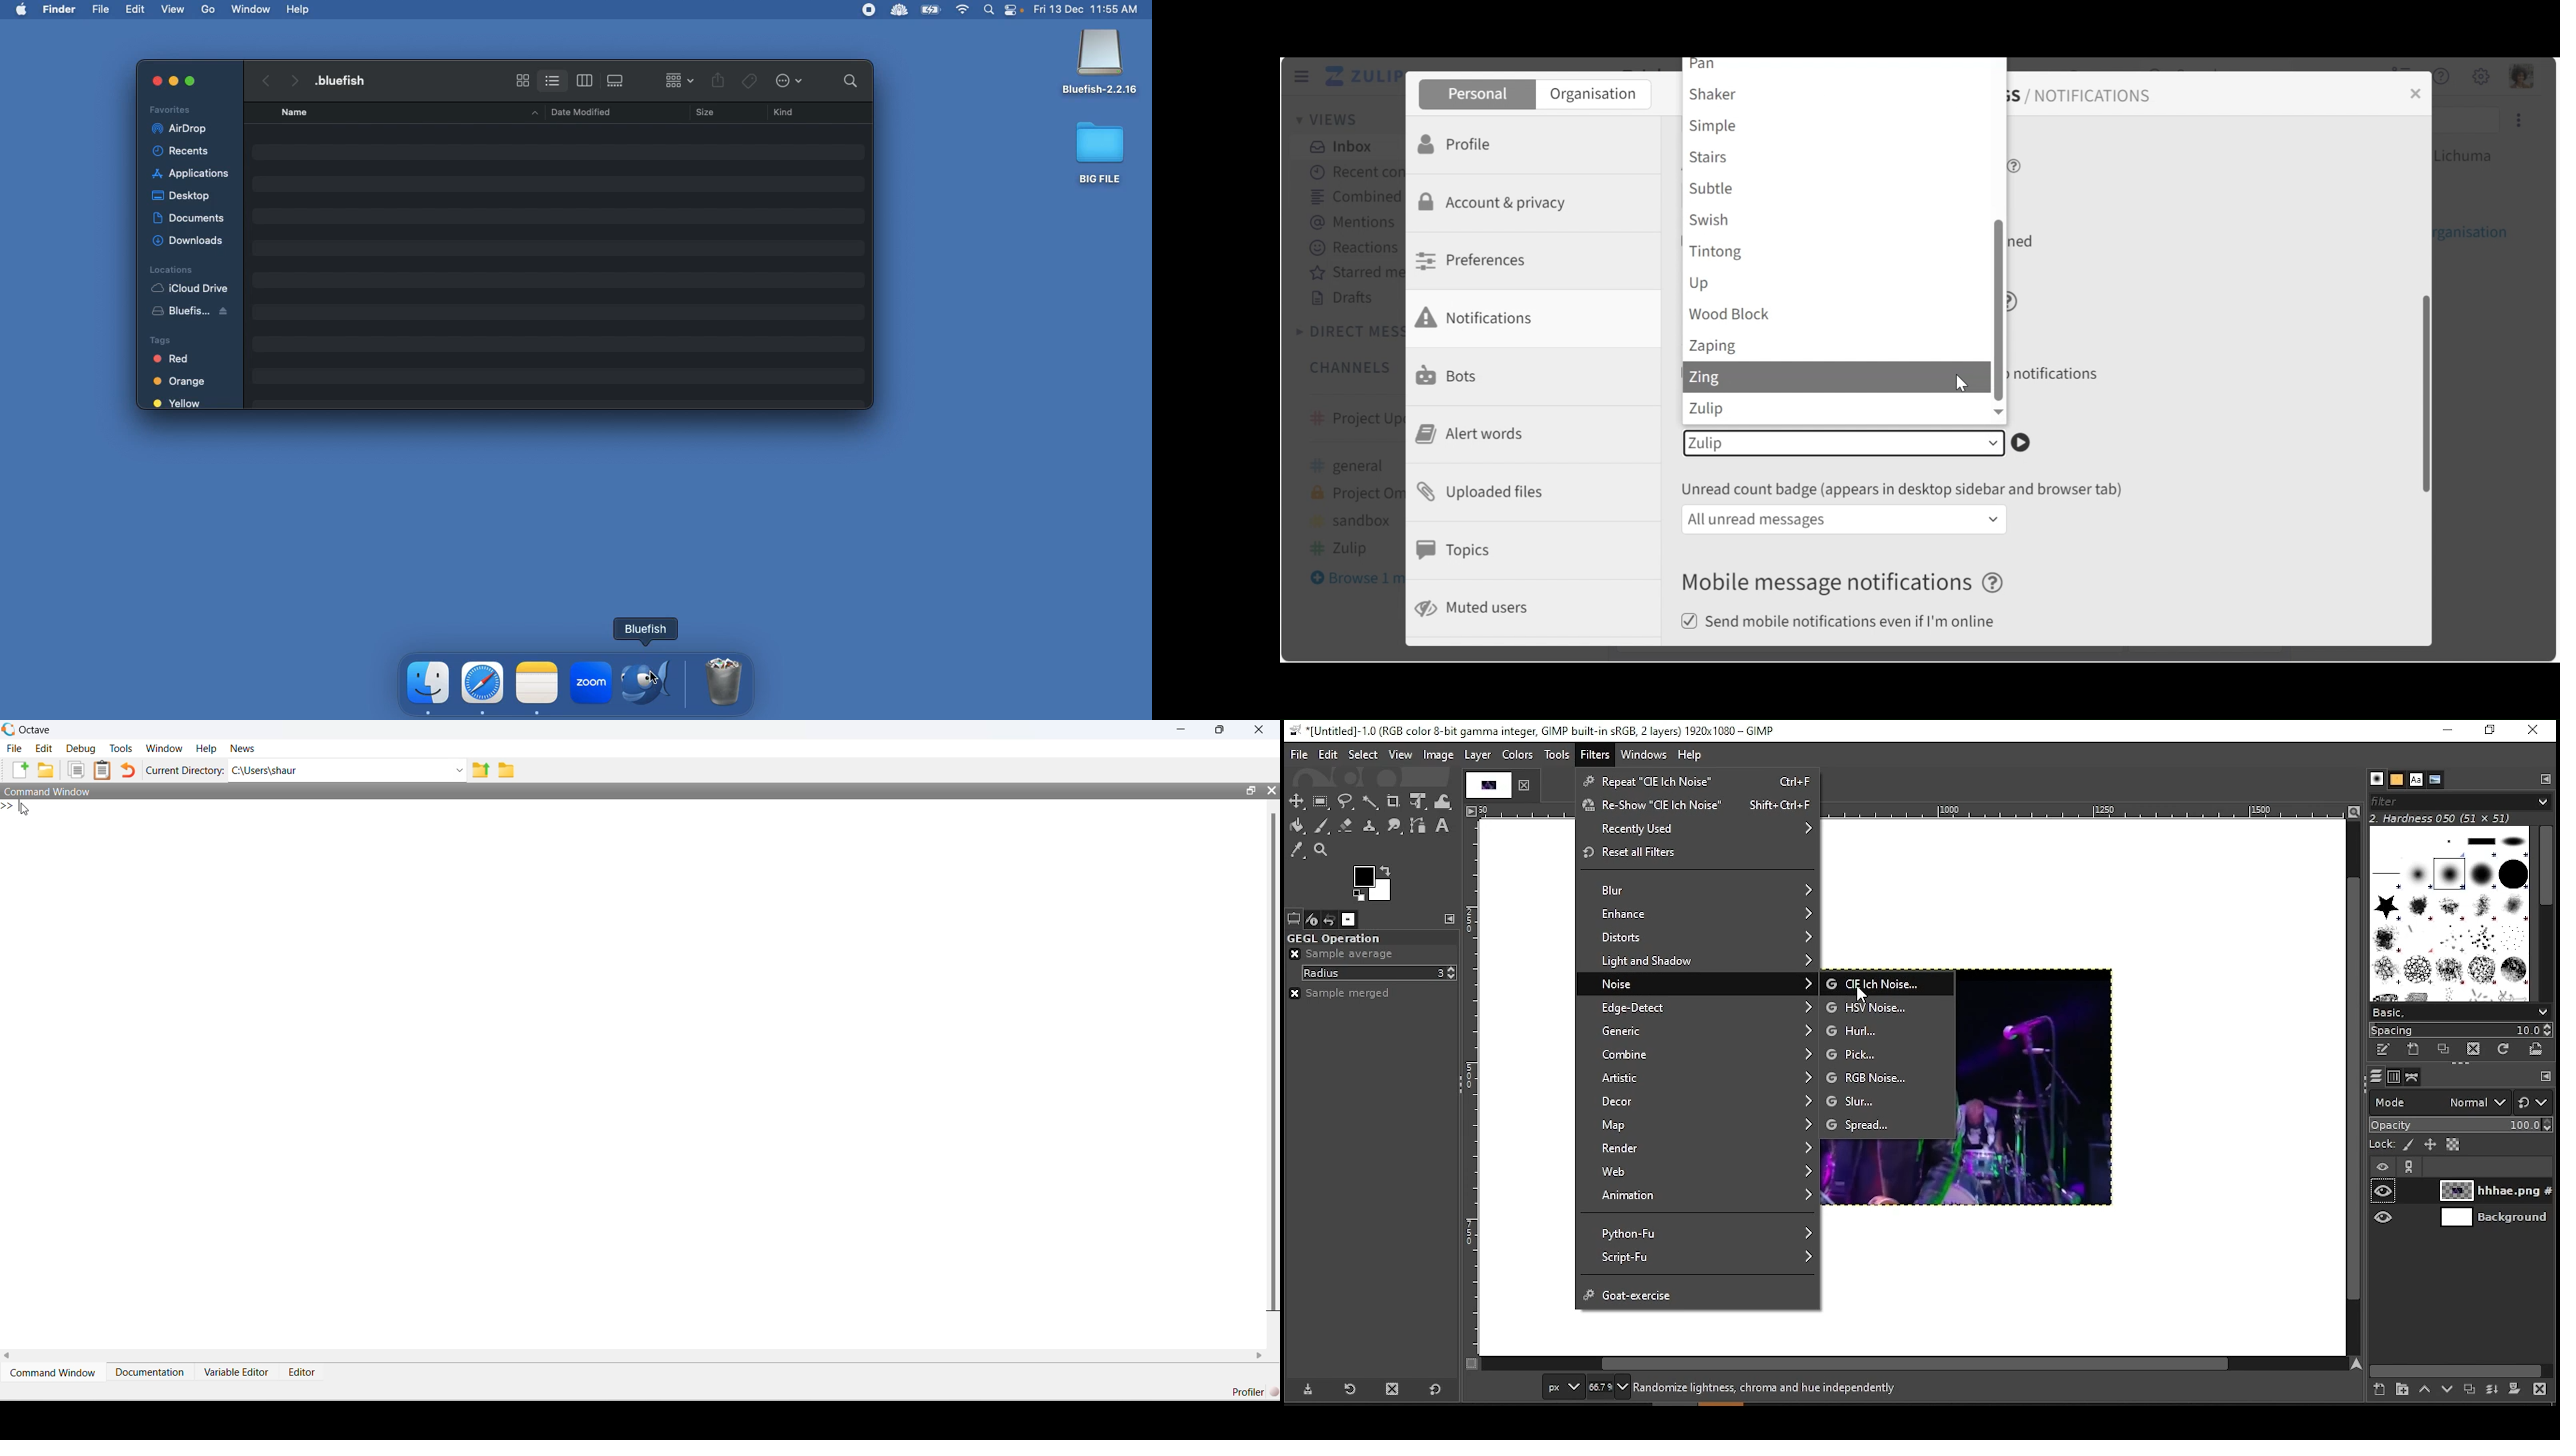 The height and width of the screenshot is (1456, 2576). Describe the element at coordinates (1885, 984) in the screenshot. I see `CIE inch noise` at that location.